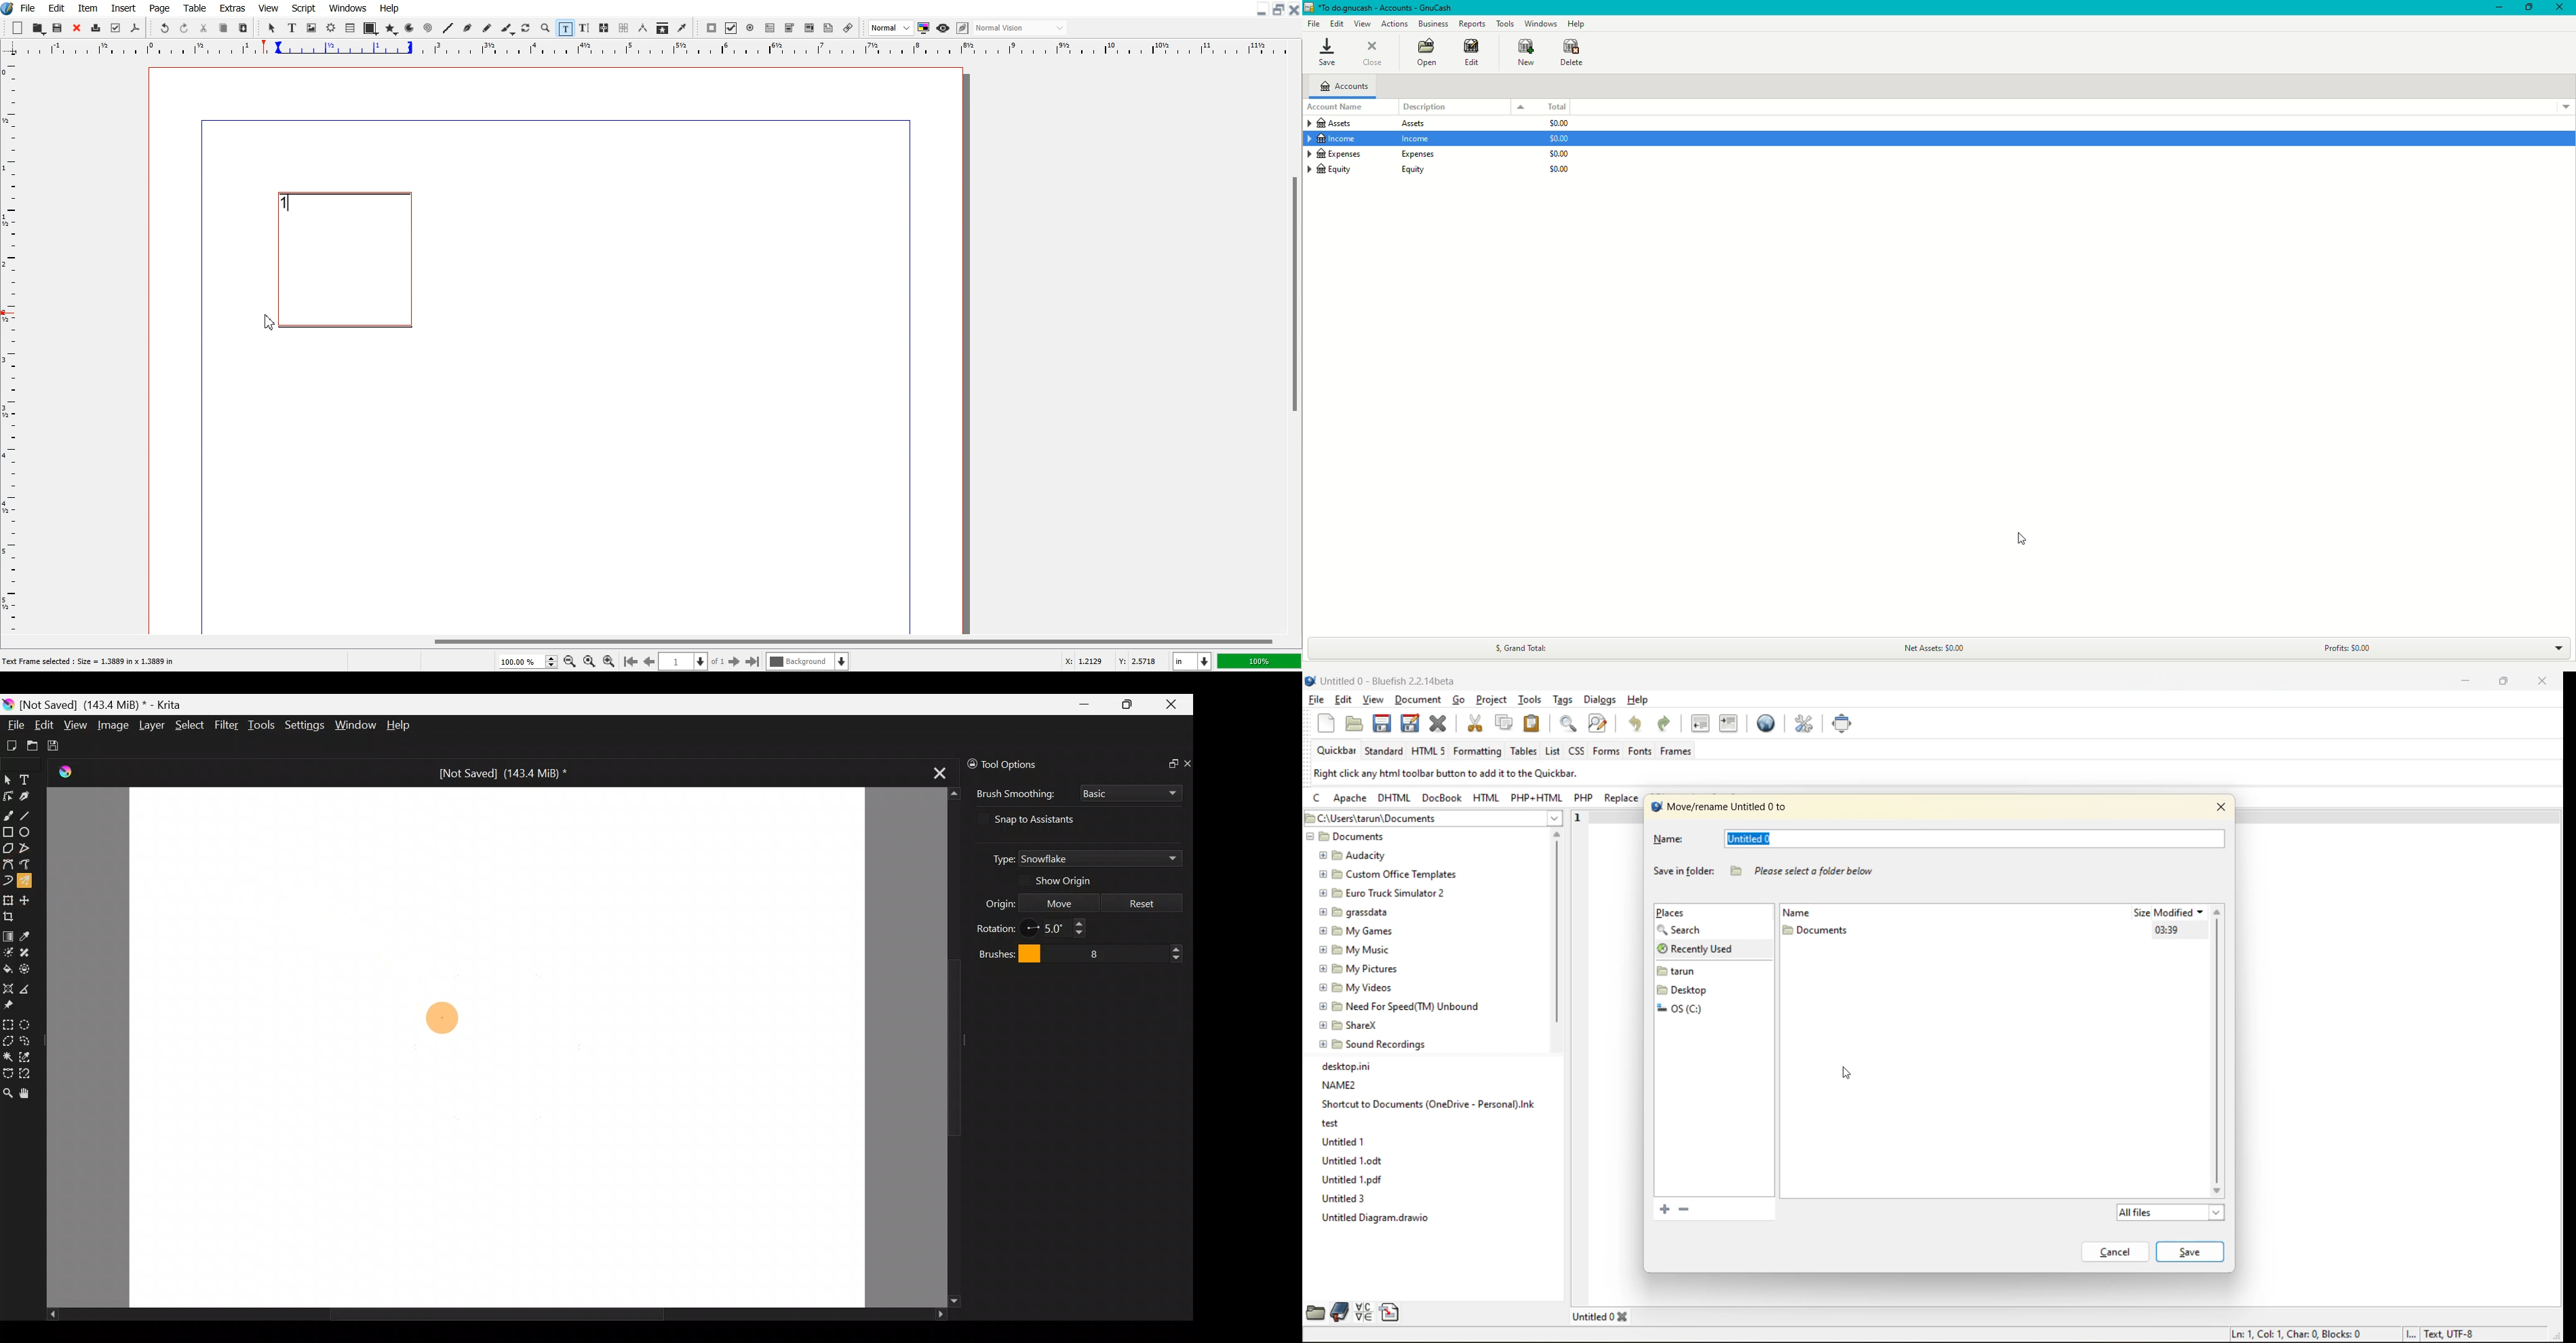  I want to click on remove the selected bookmark, so click(1683, 1211).